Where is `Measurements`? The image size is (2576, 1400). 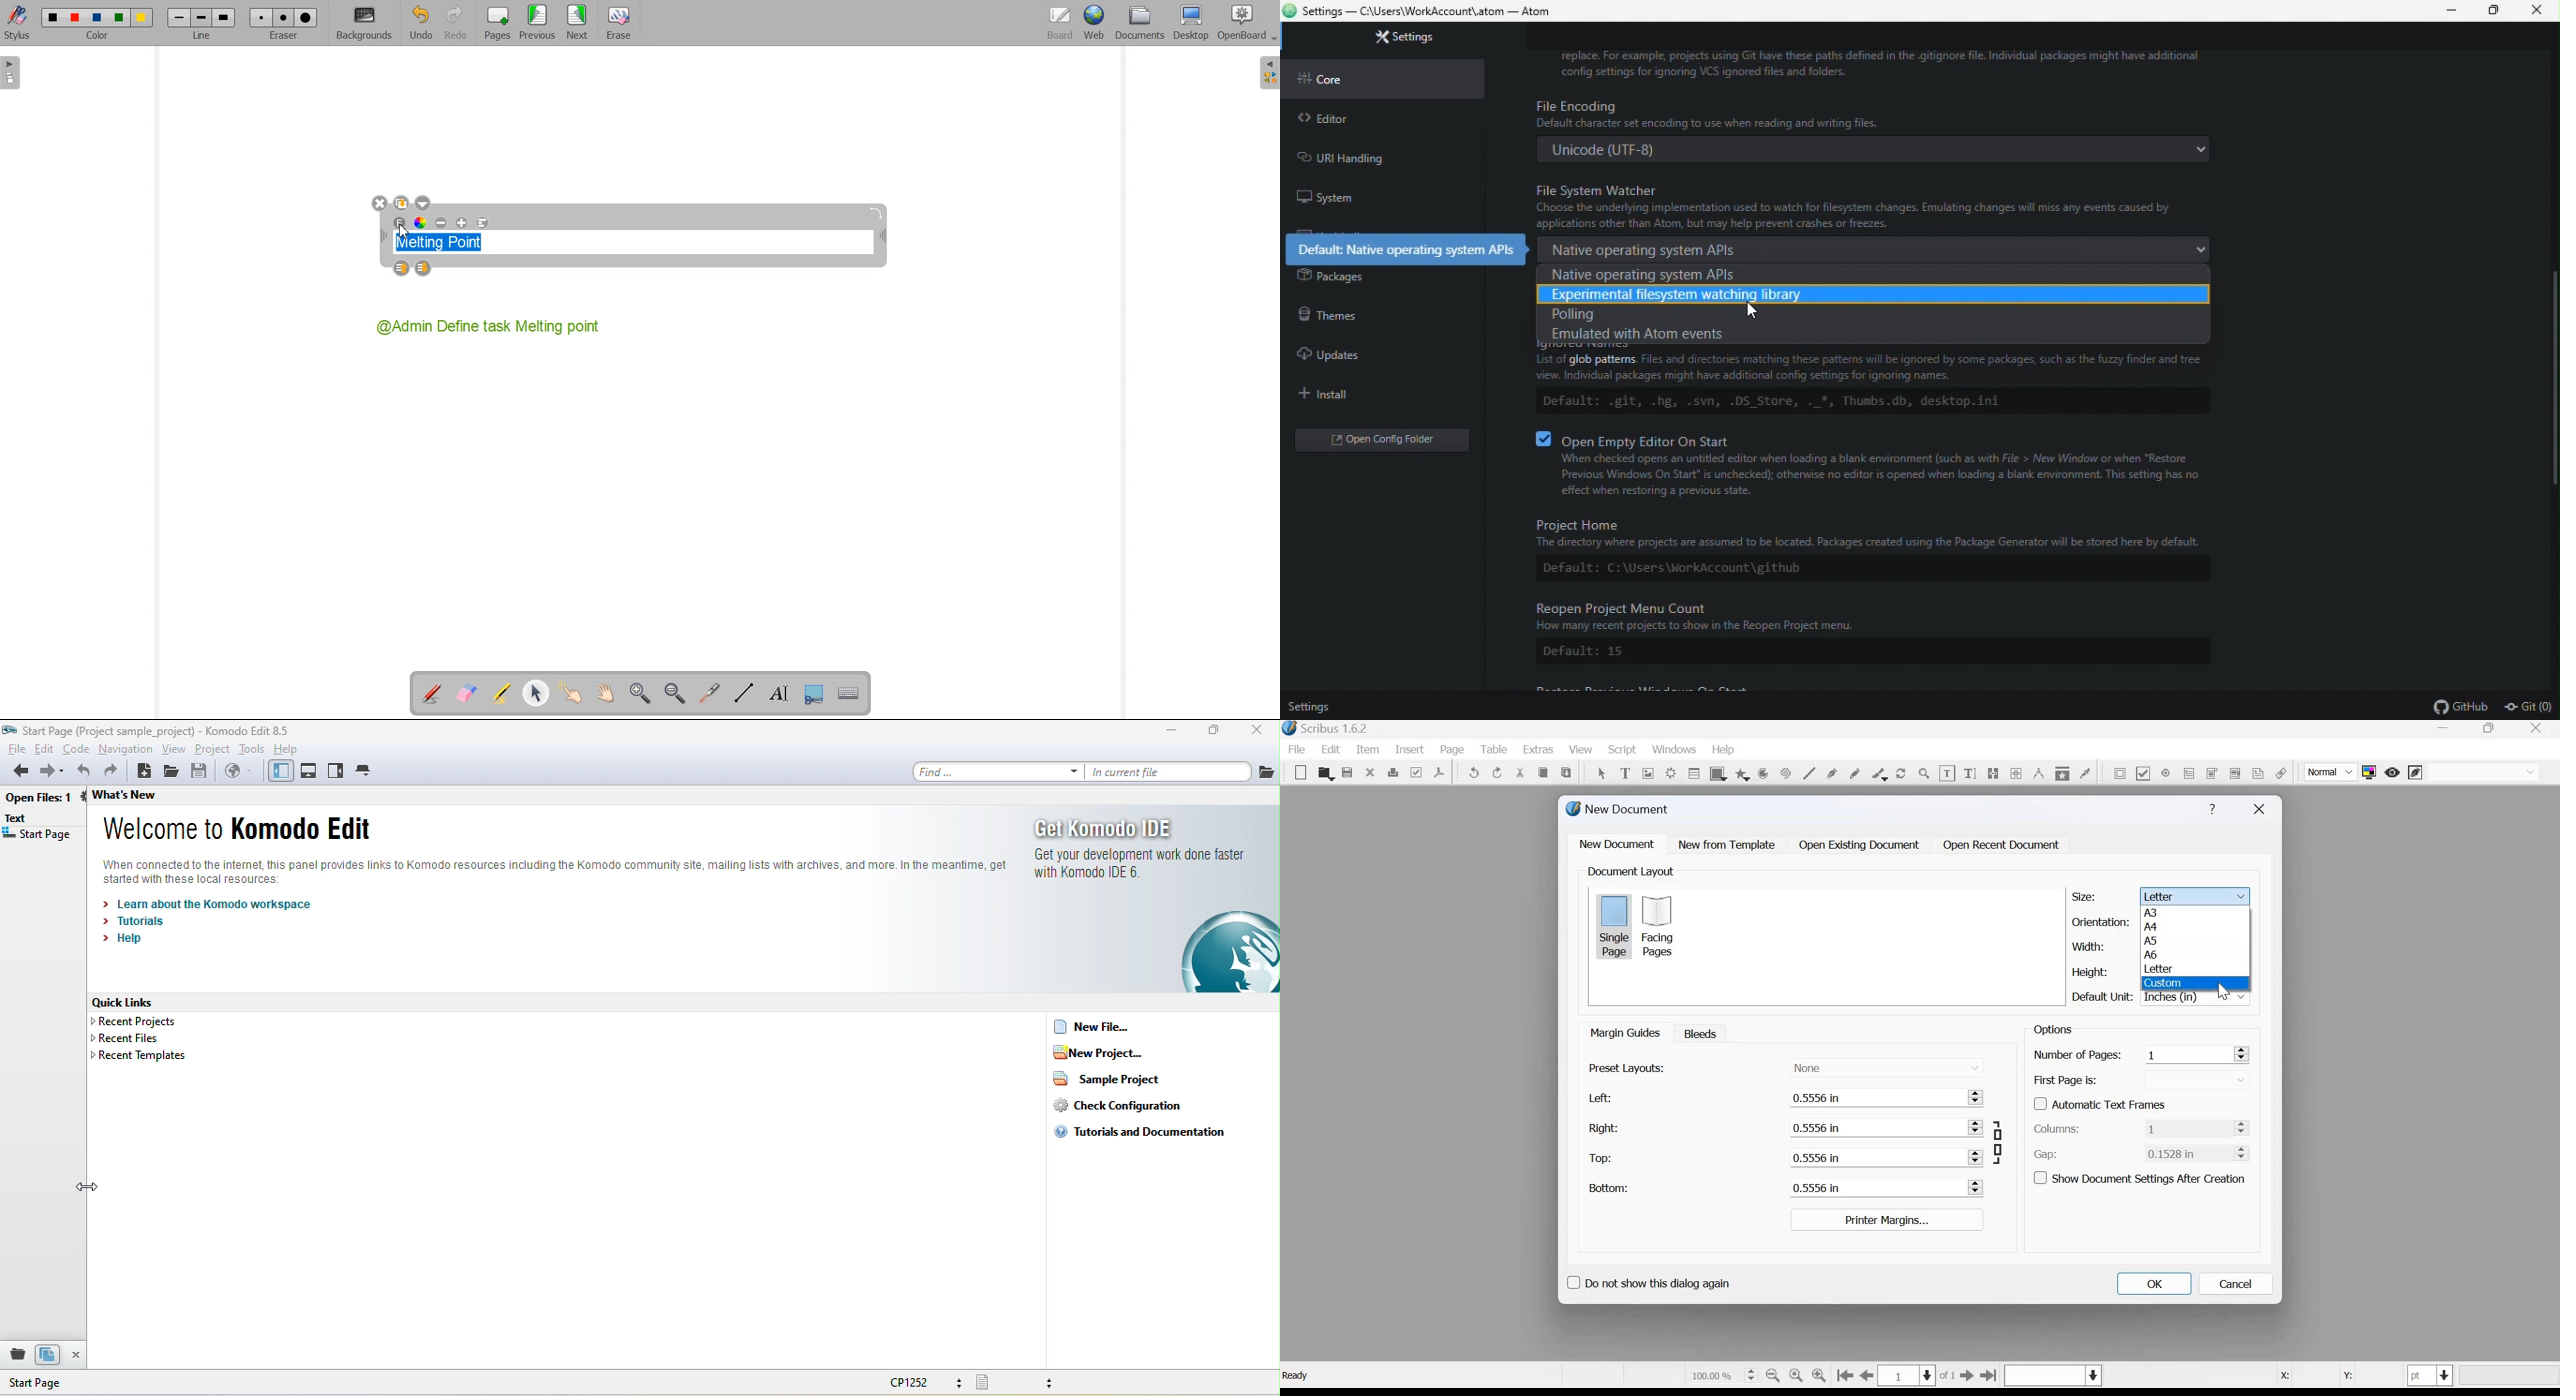
Measurements is located at coordinates (2037, 773).